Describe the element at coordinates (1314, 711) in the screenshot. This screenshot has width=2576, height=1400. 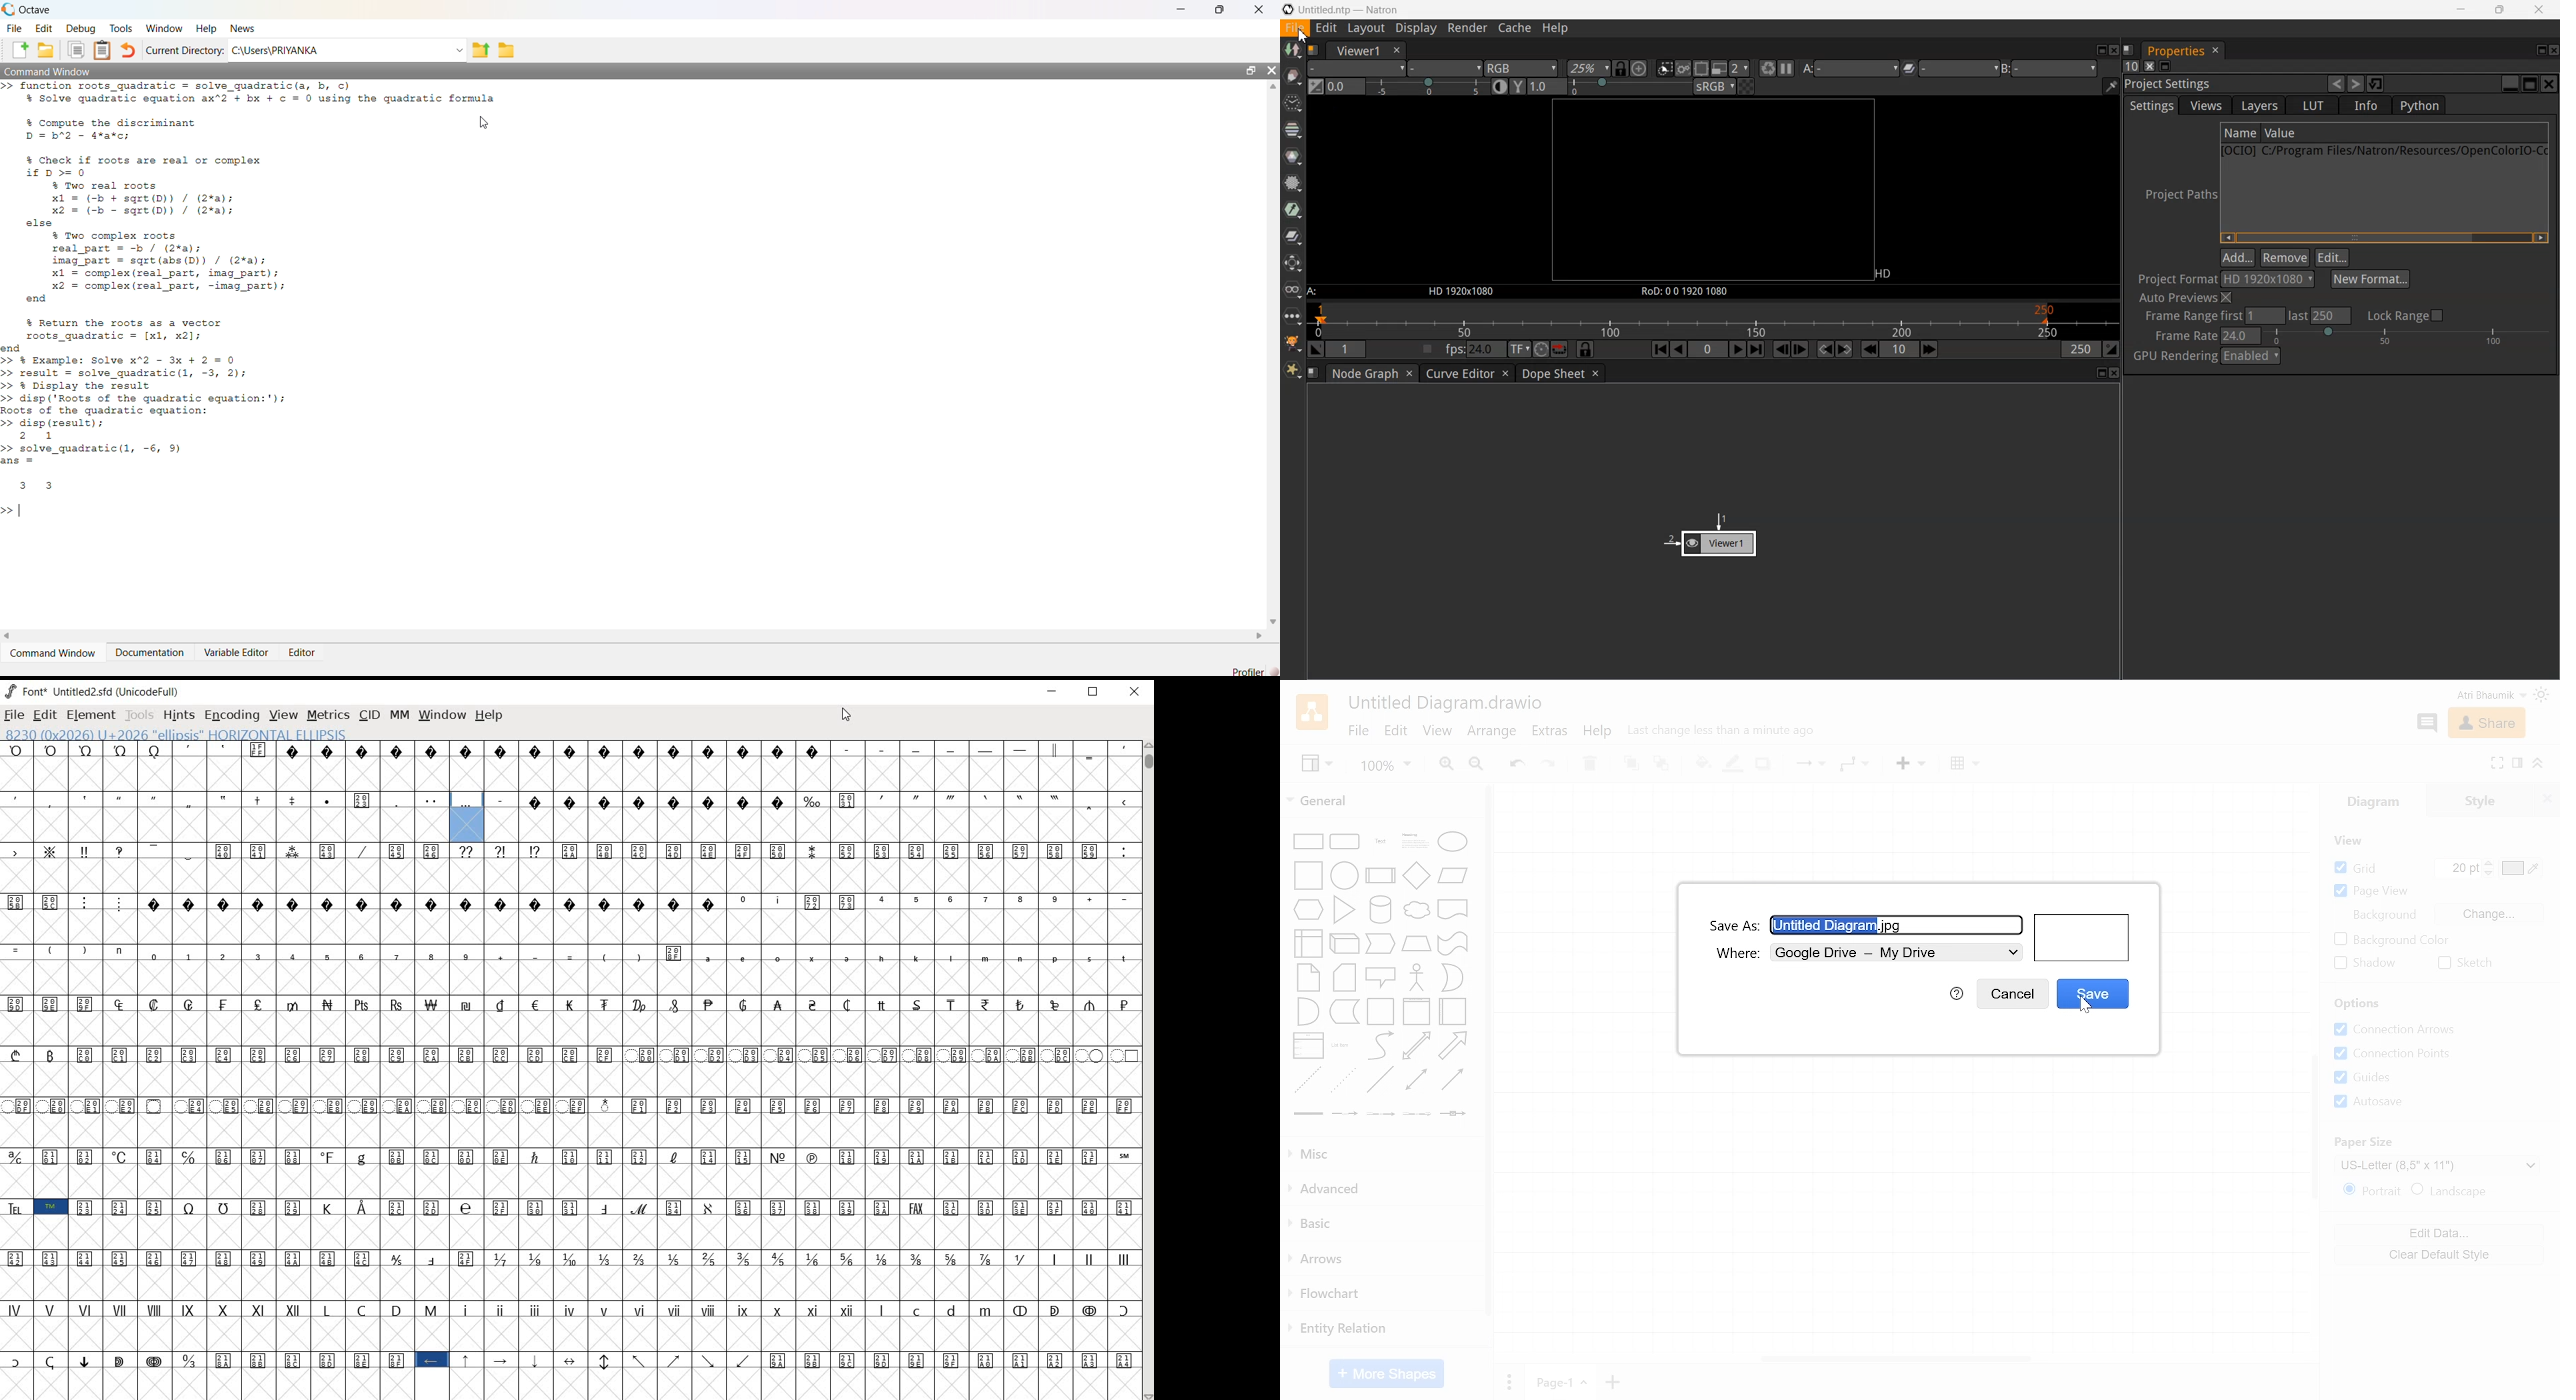
I see `Draw.io logo` at that location.